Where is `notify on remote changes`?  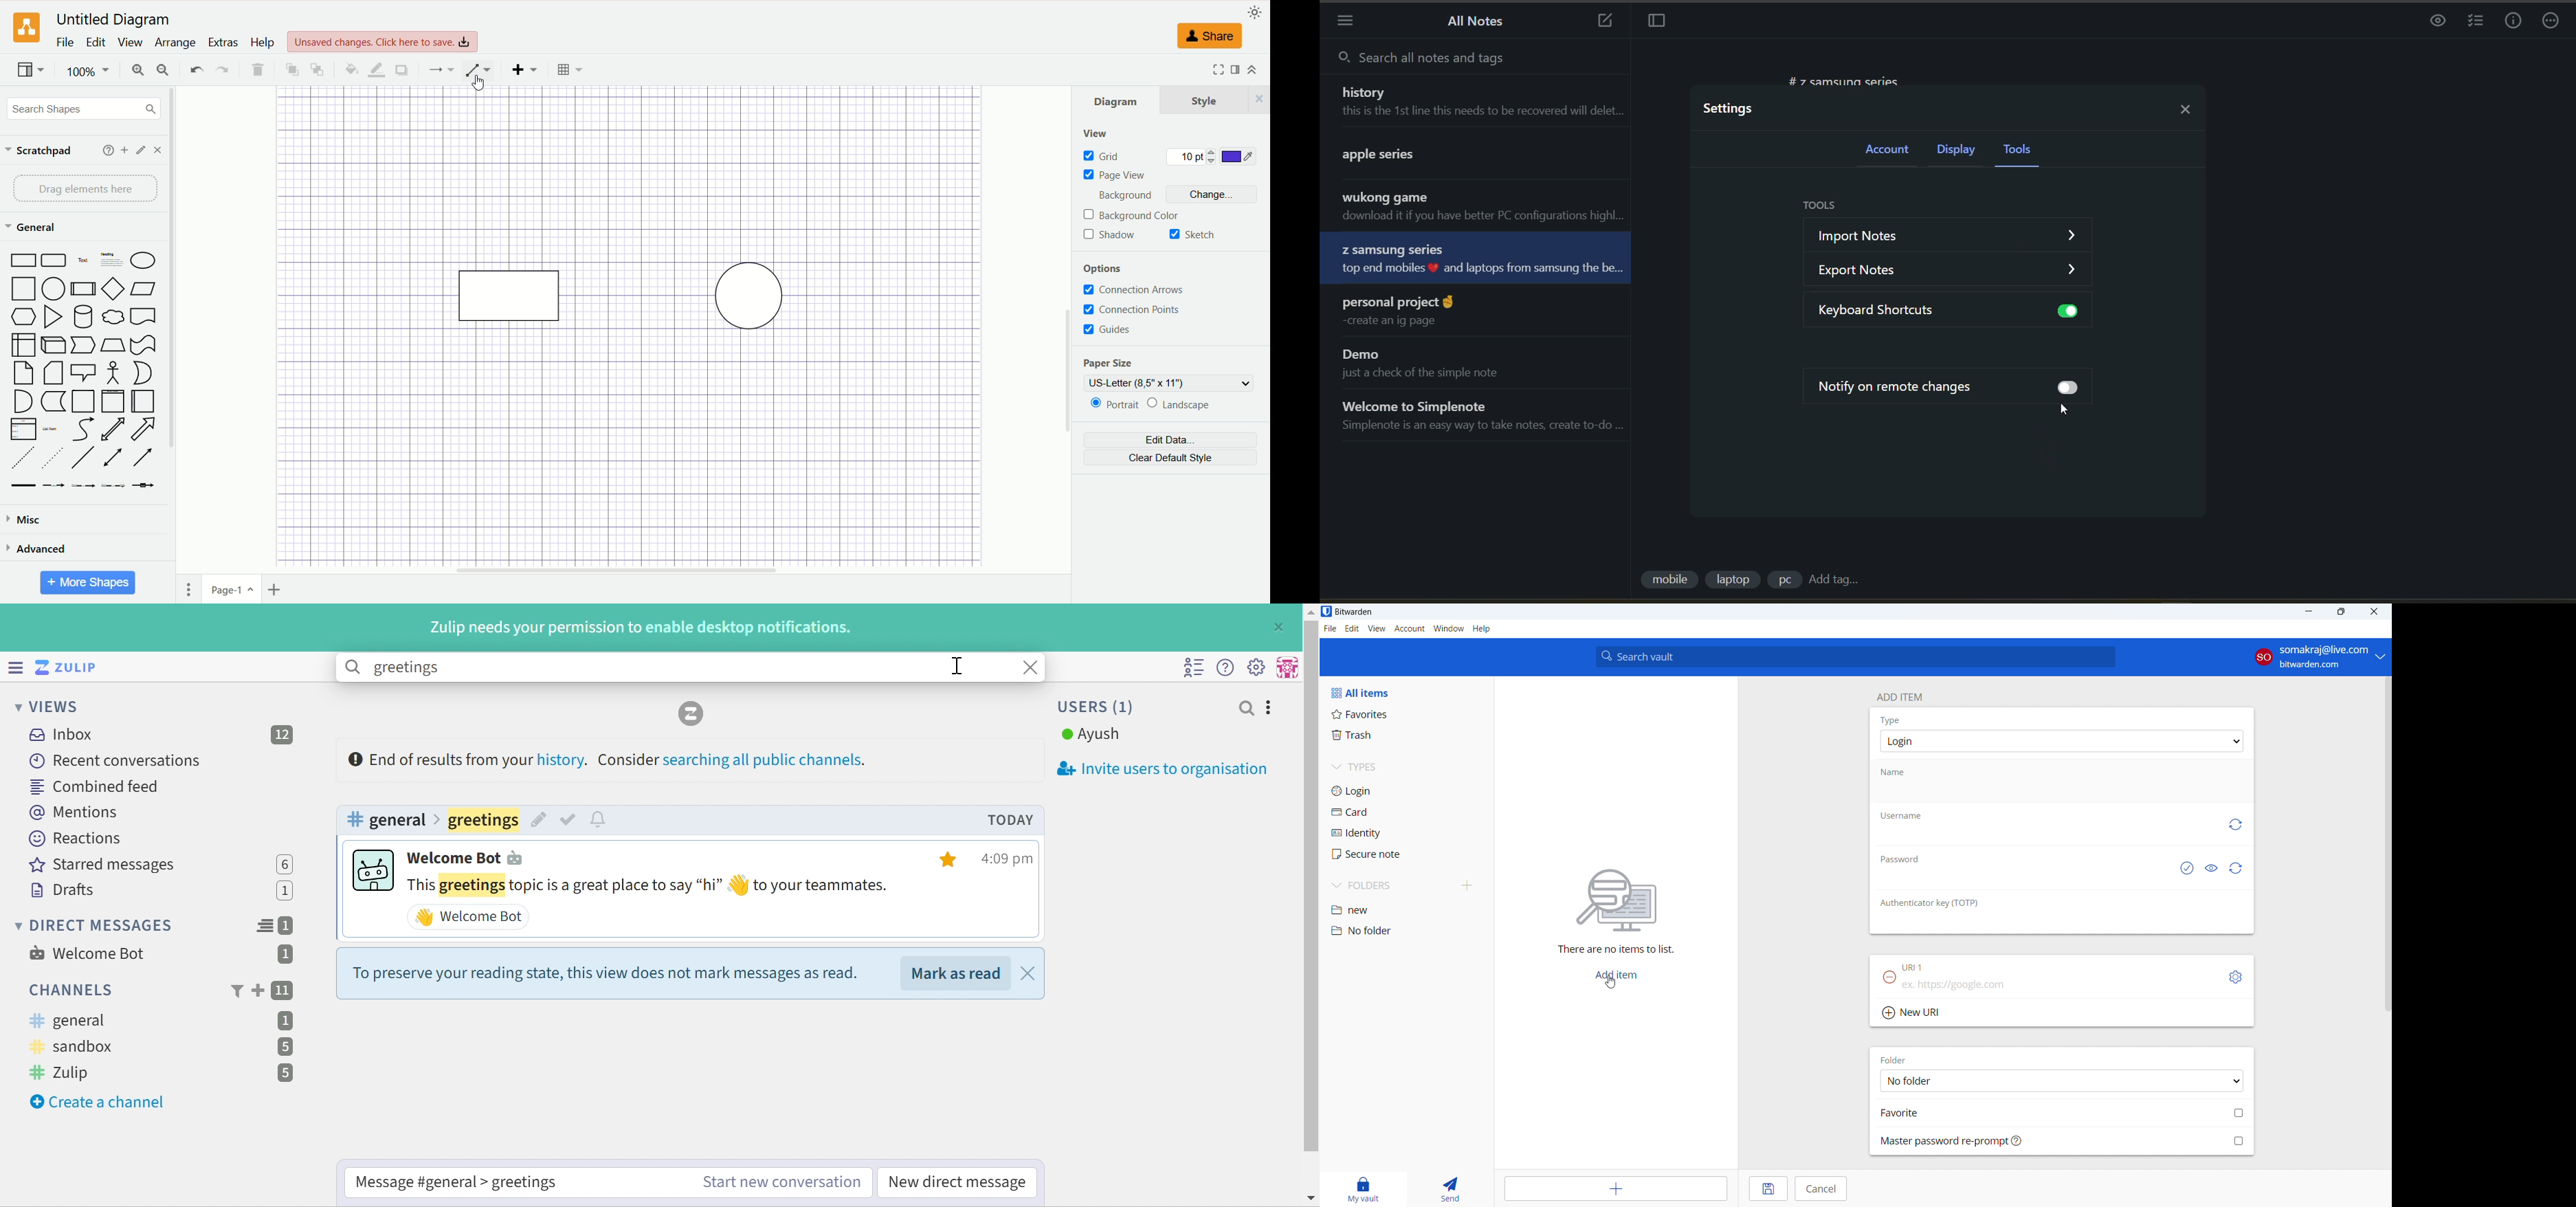 notify on remote changes is located at coordinates (1892, 387).